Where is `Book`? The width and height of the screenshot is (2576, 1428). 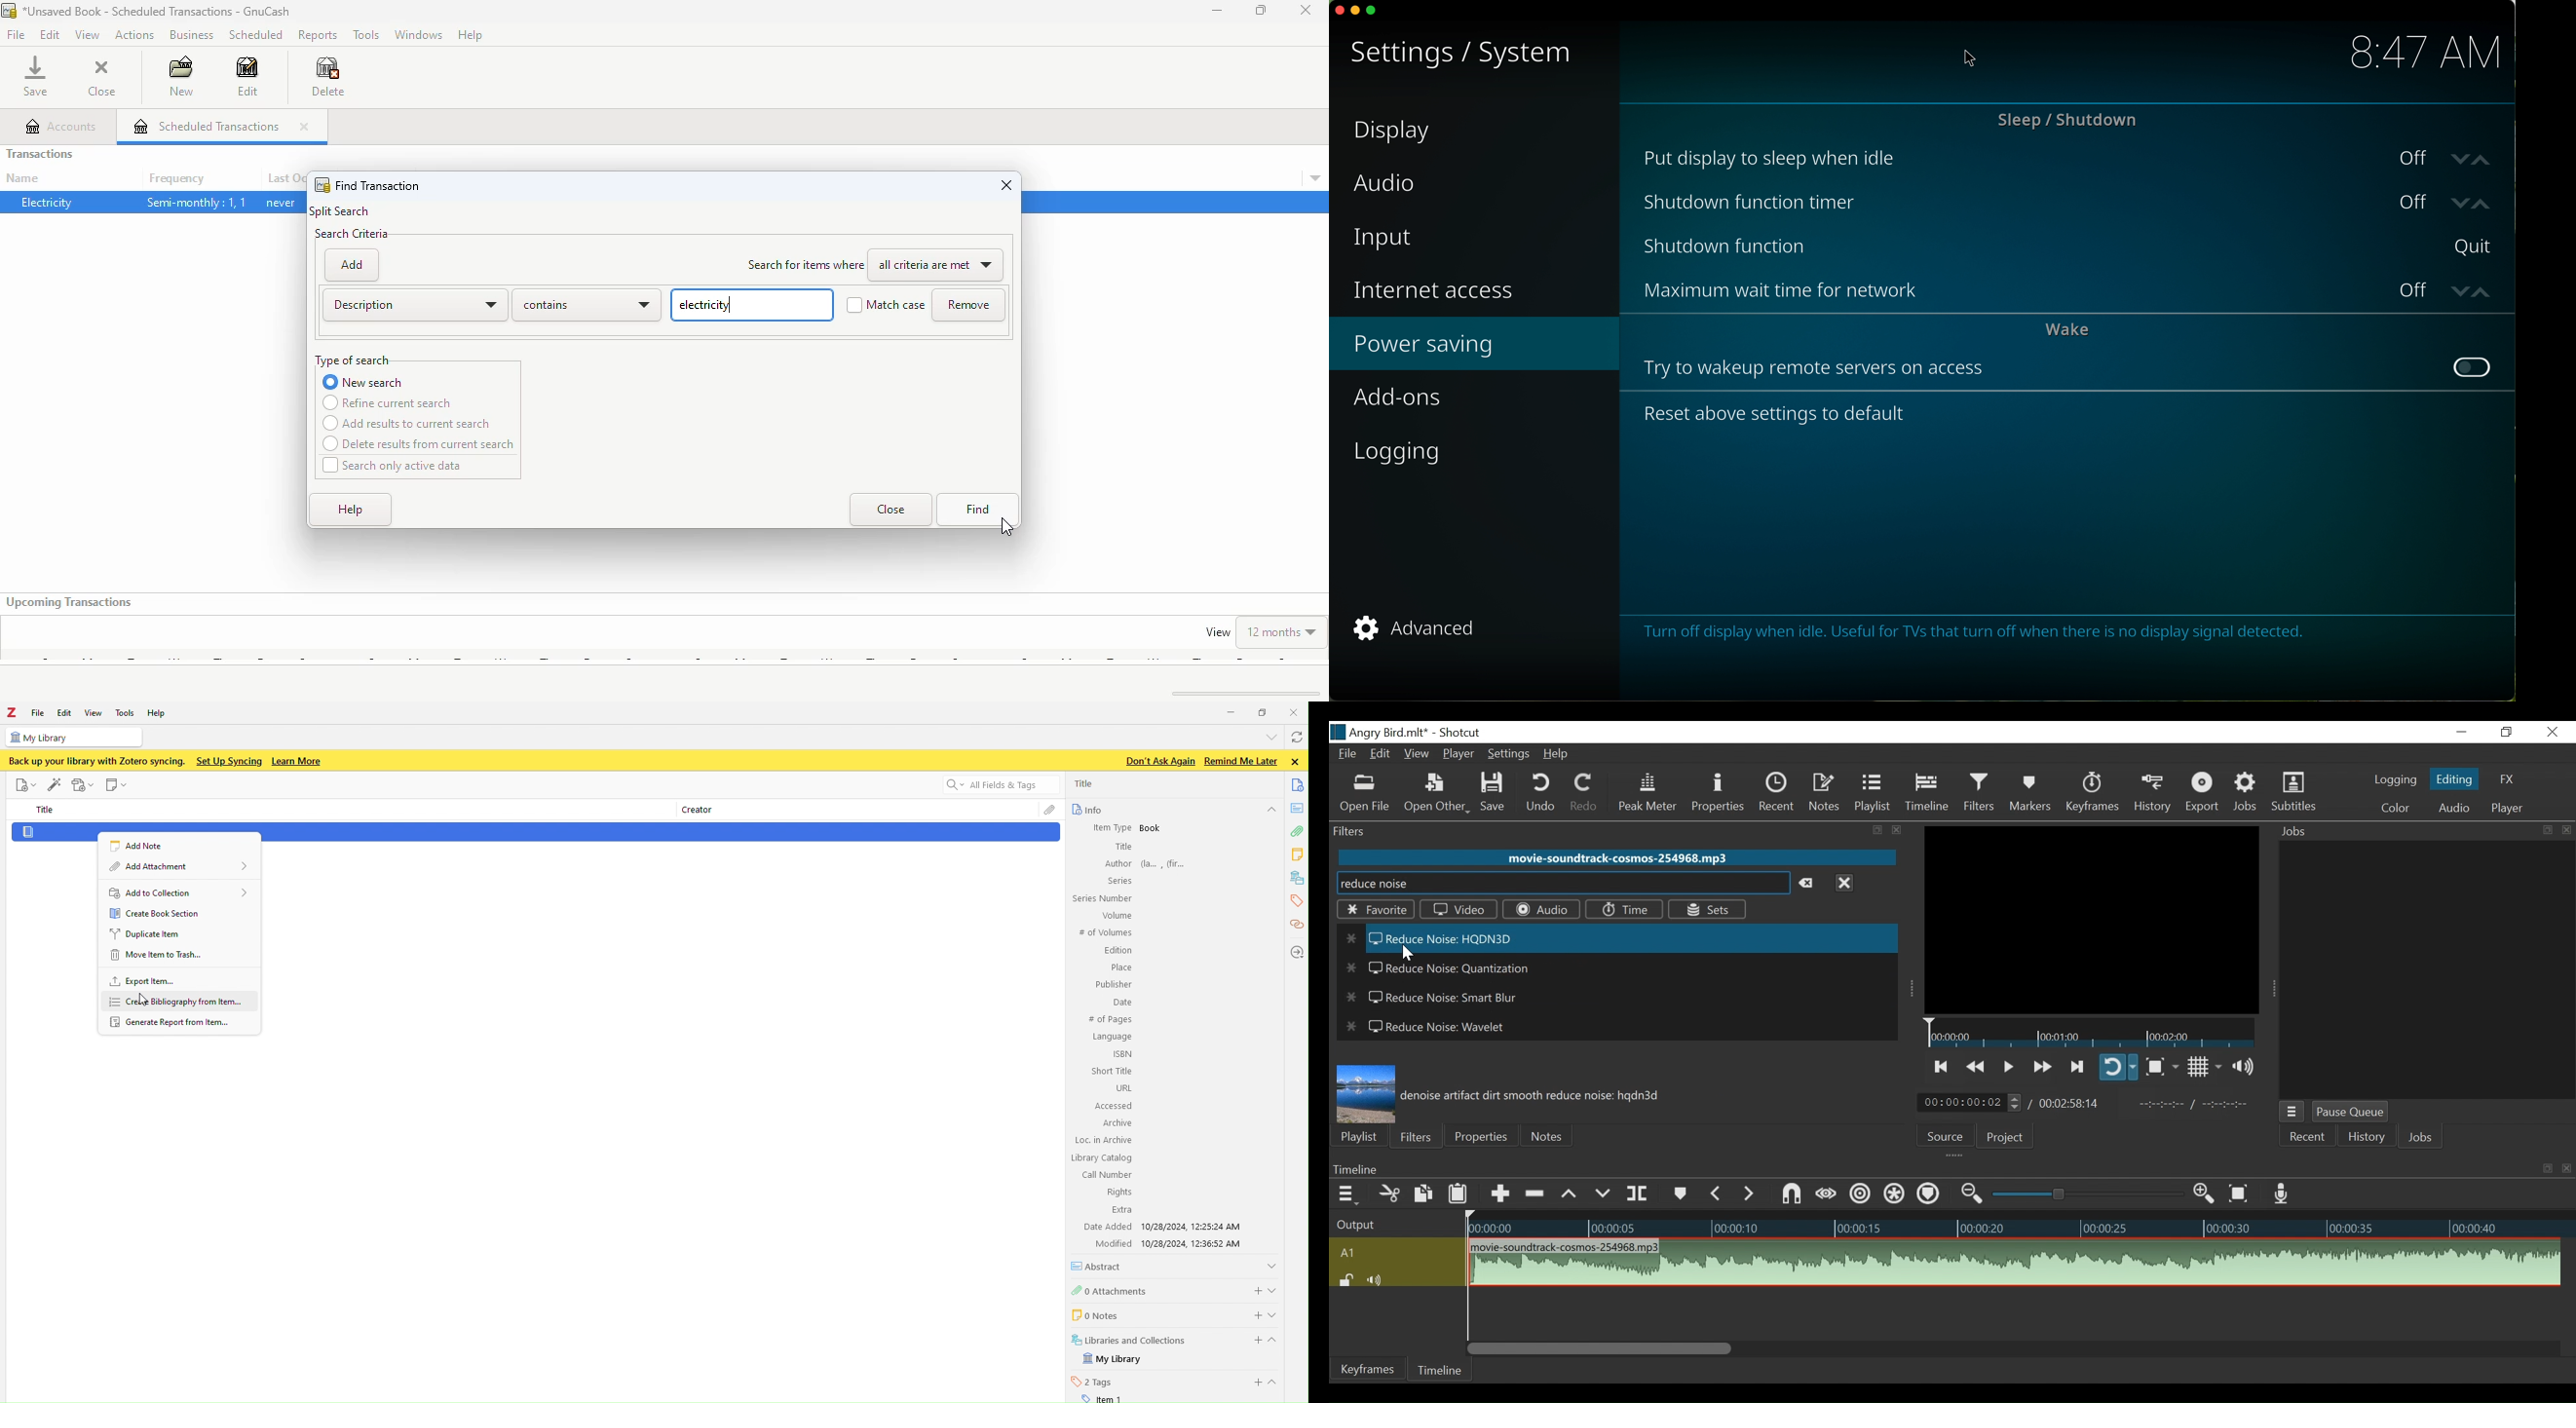
Book is located at coordinates (1151, 828).